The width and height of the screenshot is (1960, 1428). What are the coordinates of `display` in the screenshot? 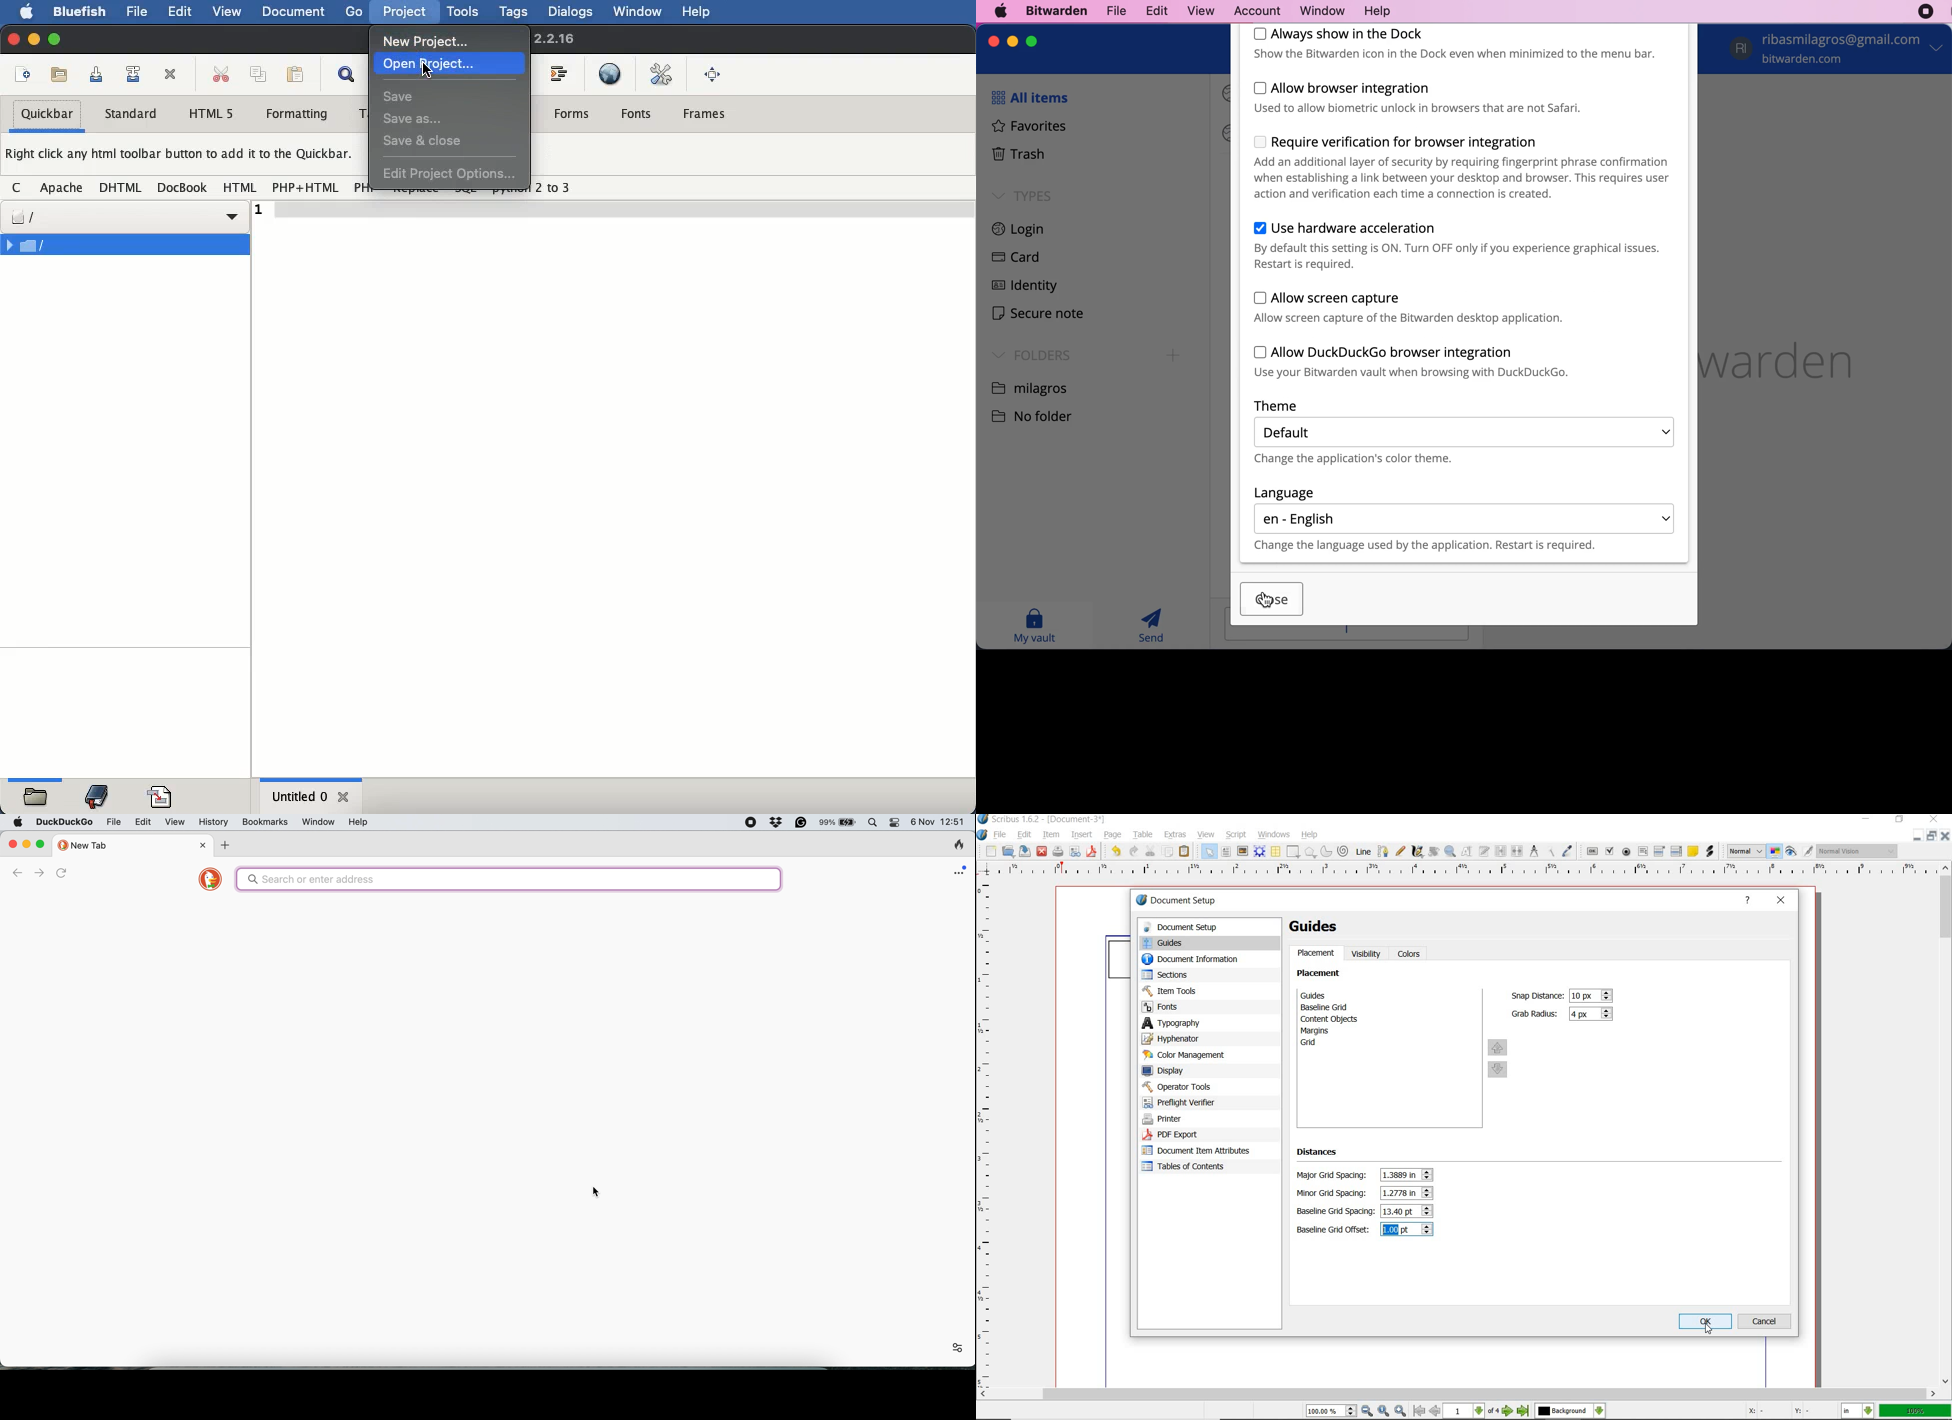 It's located at (1203, 1072).